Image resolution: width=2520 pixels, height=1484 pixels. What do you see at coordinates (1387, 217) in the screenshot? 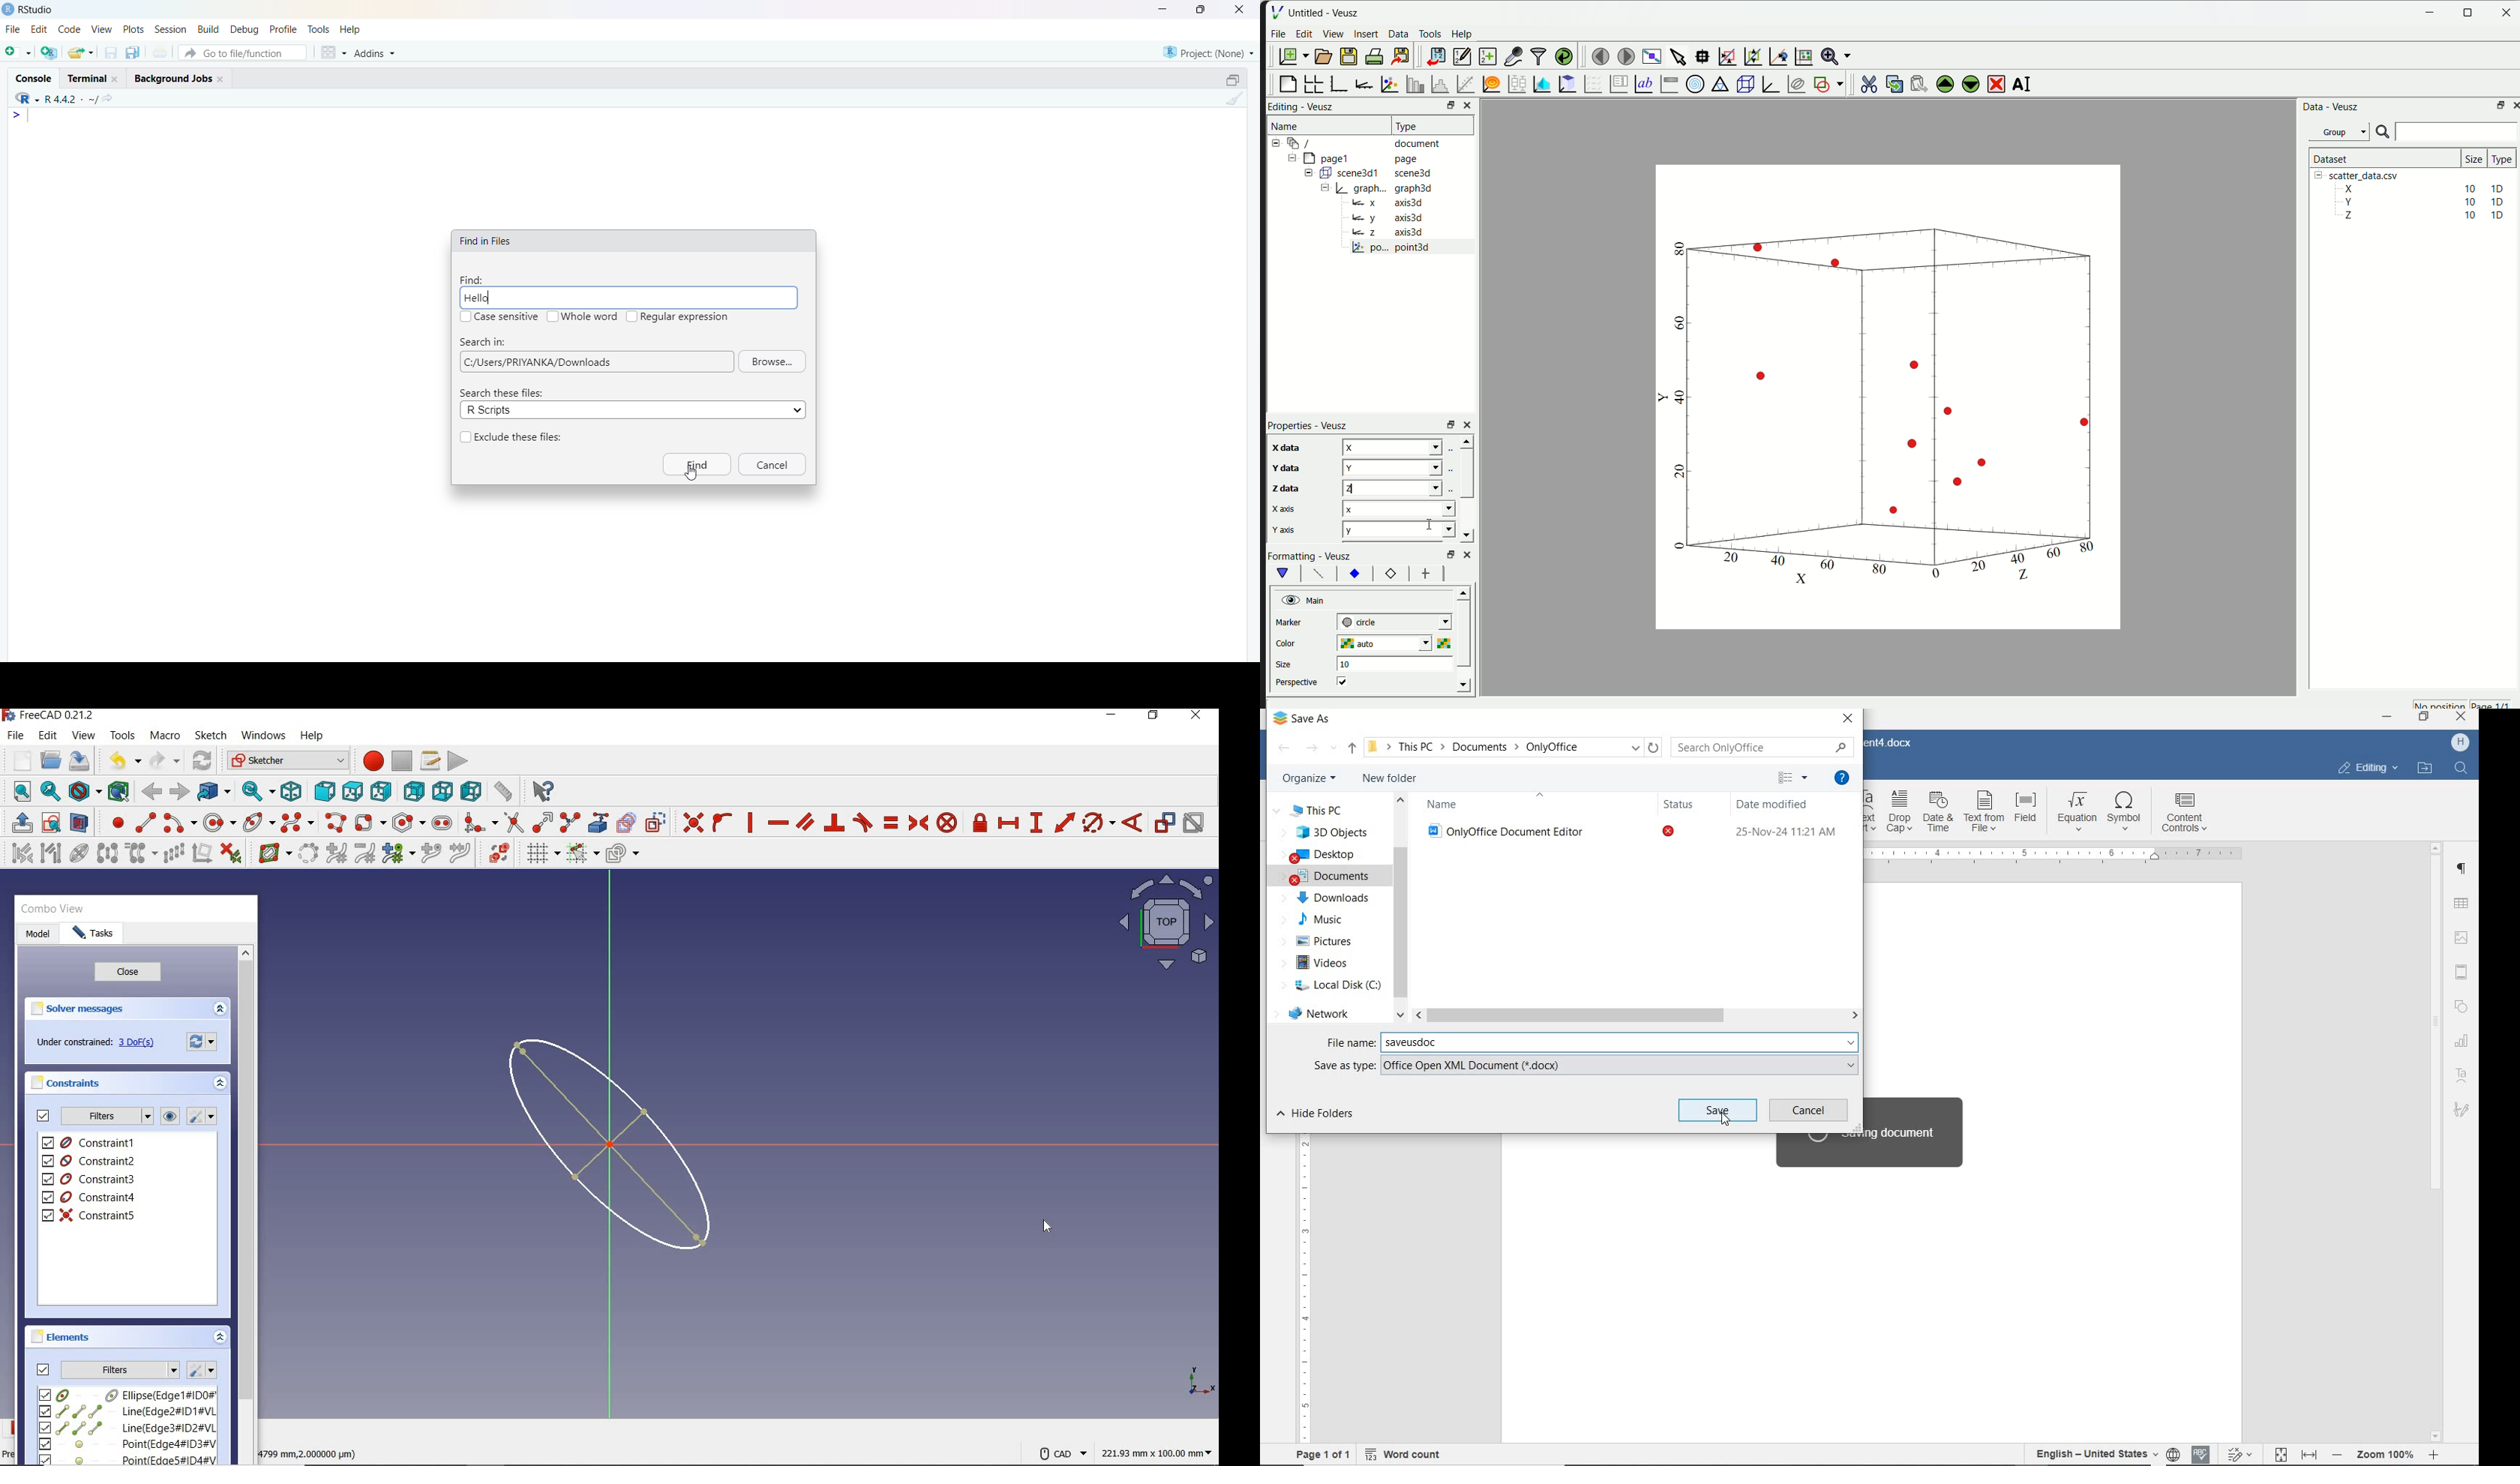
I see `y axis3d` at bounding box center [1387, 217].